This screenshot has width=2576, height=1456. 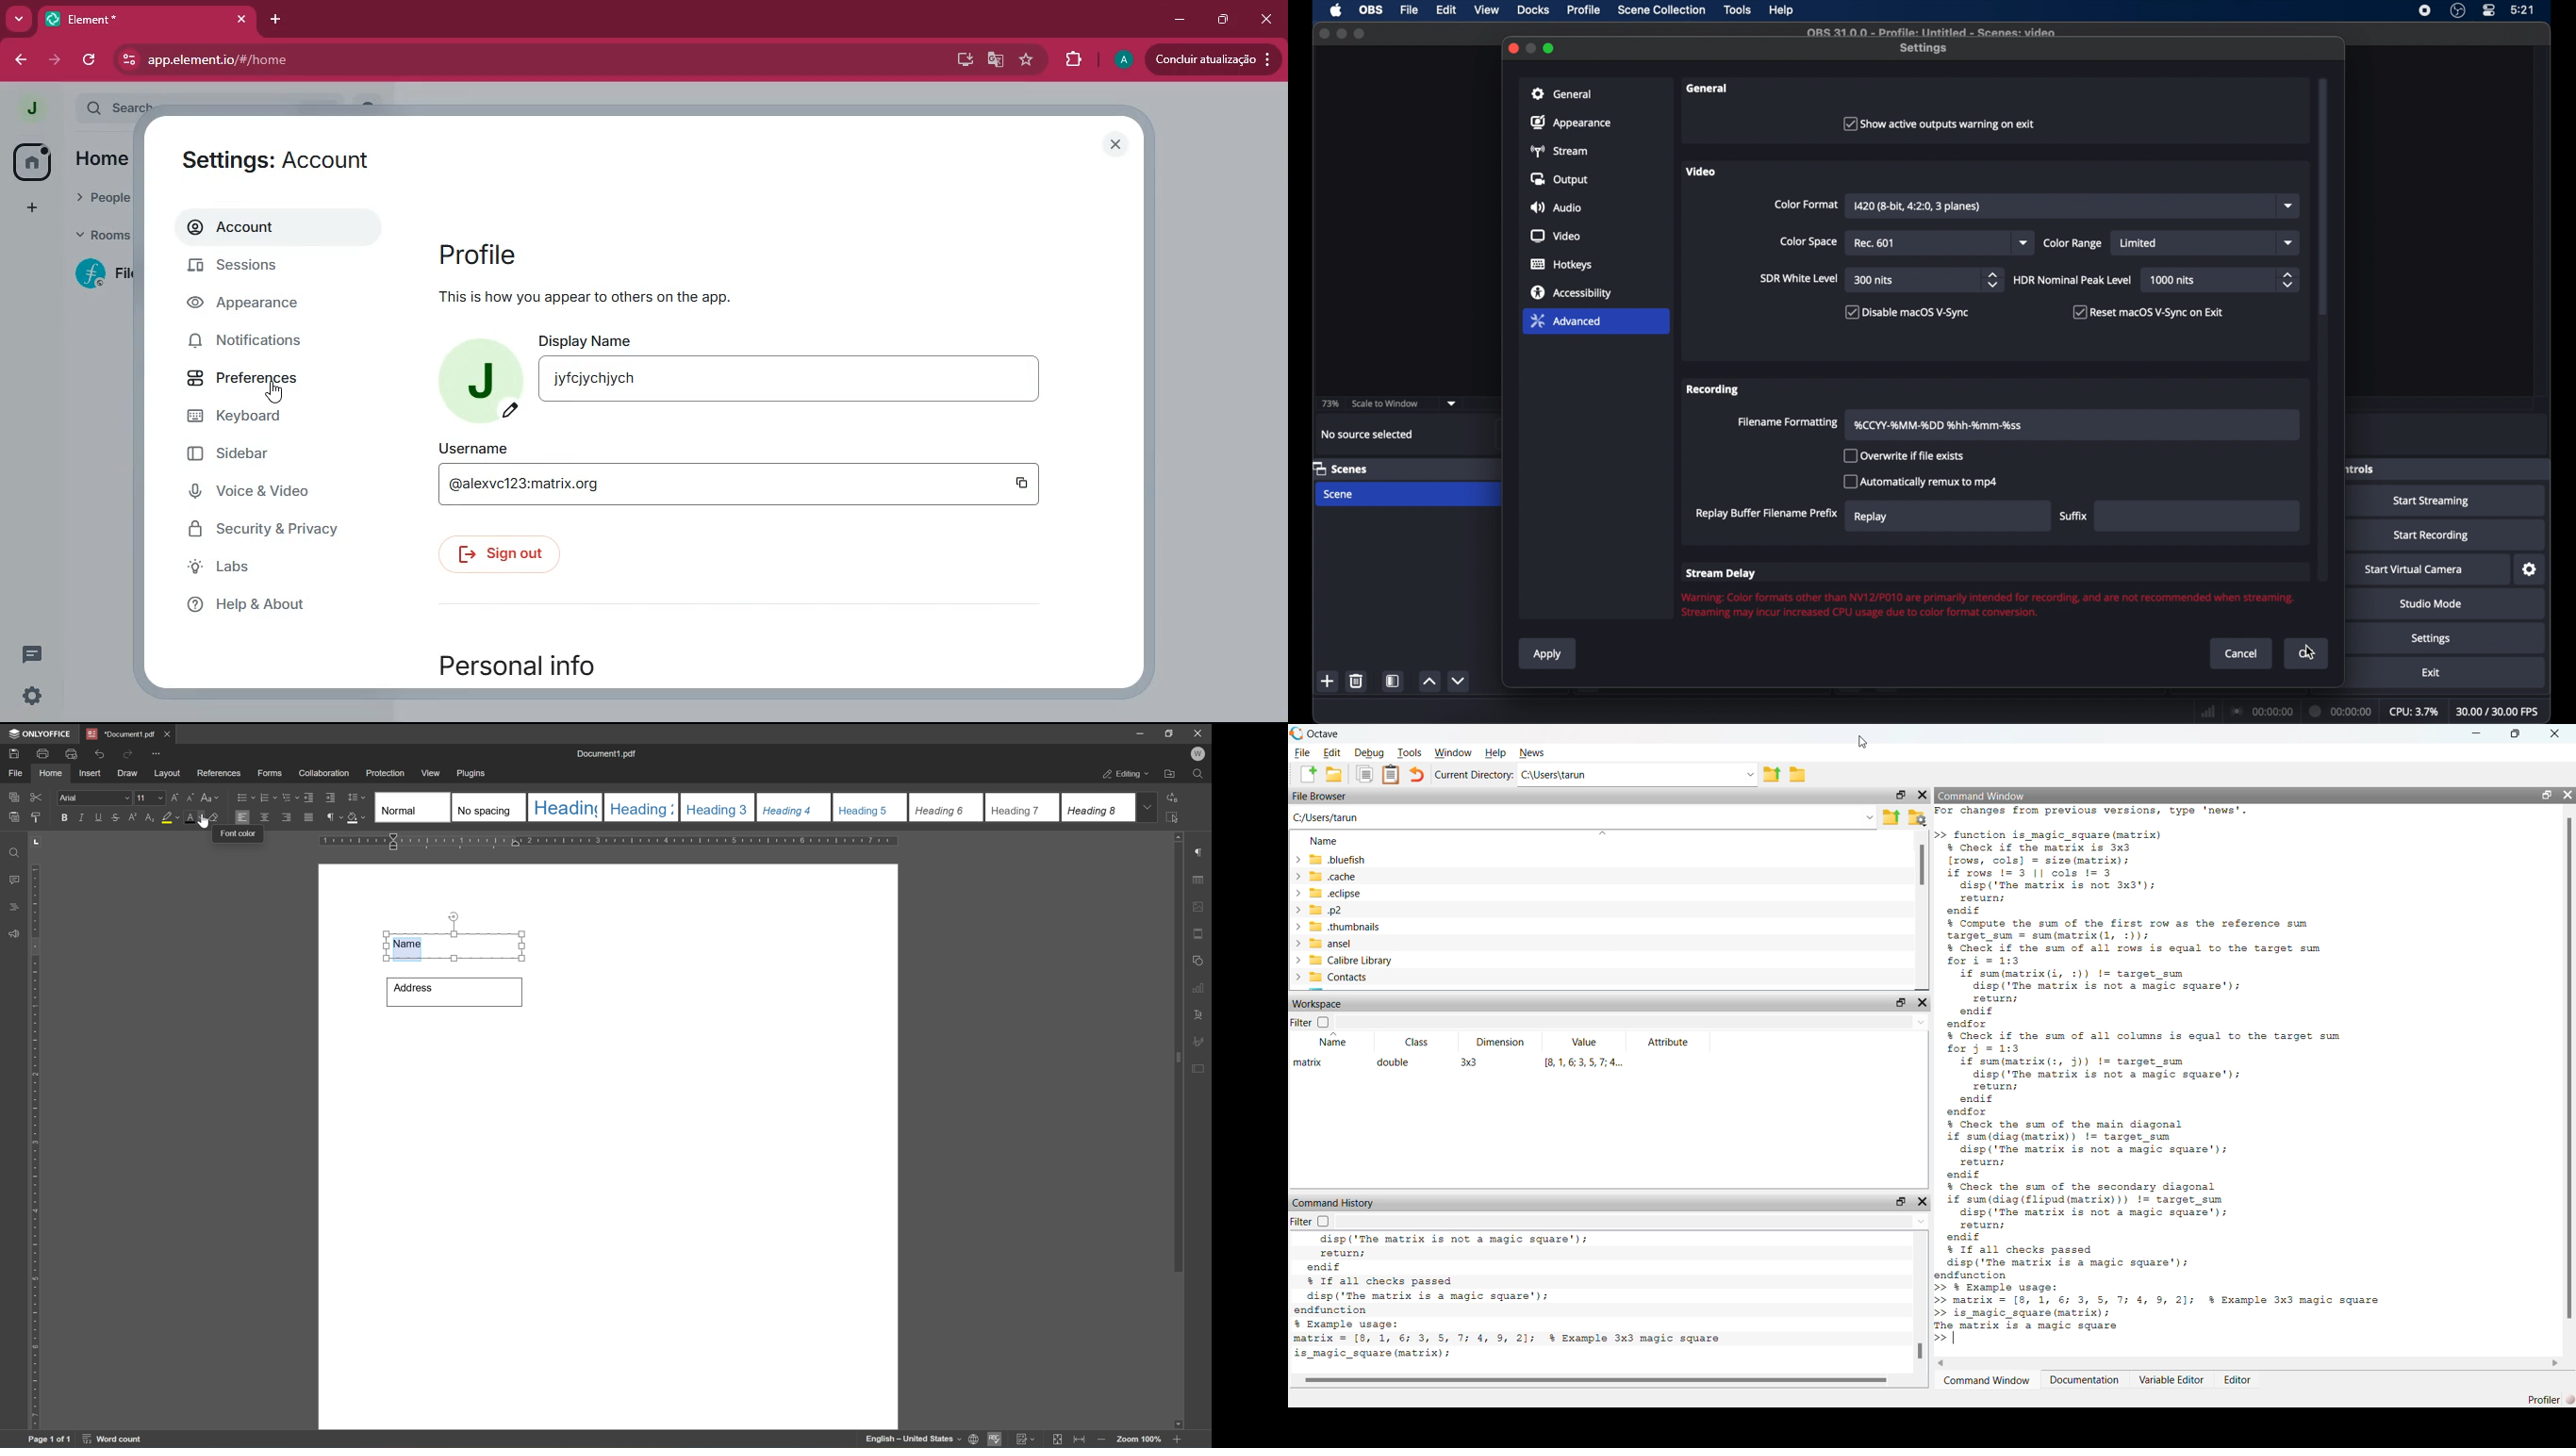 I want to click on close, so click(x=1268, y=19).